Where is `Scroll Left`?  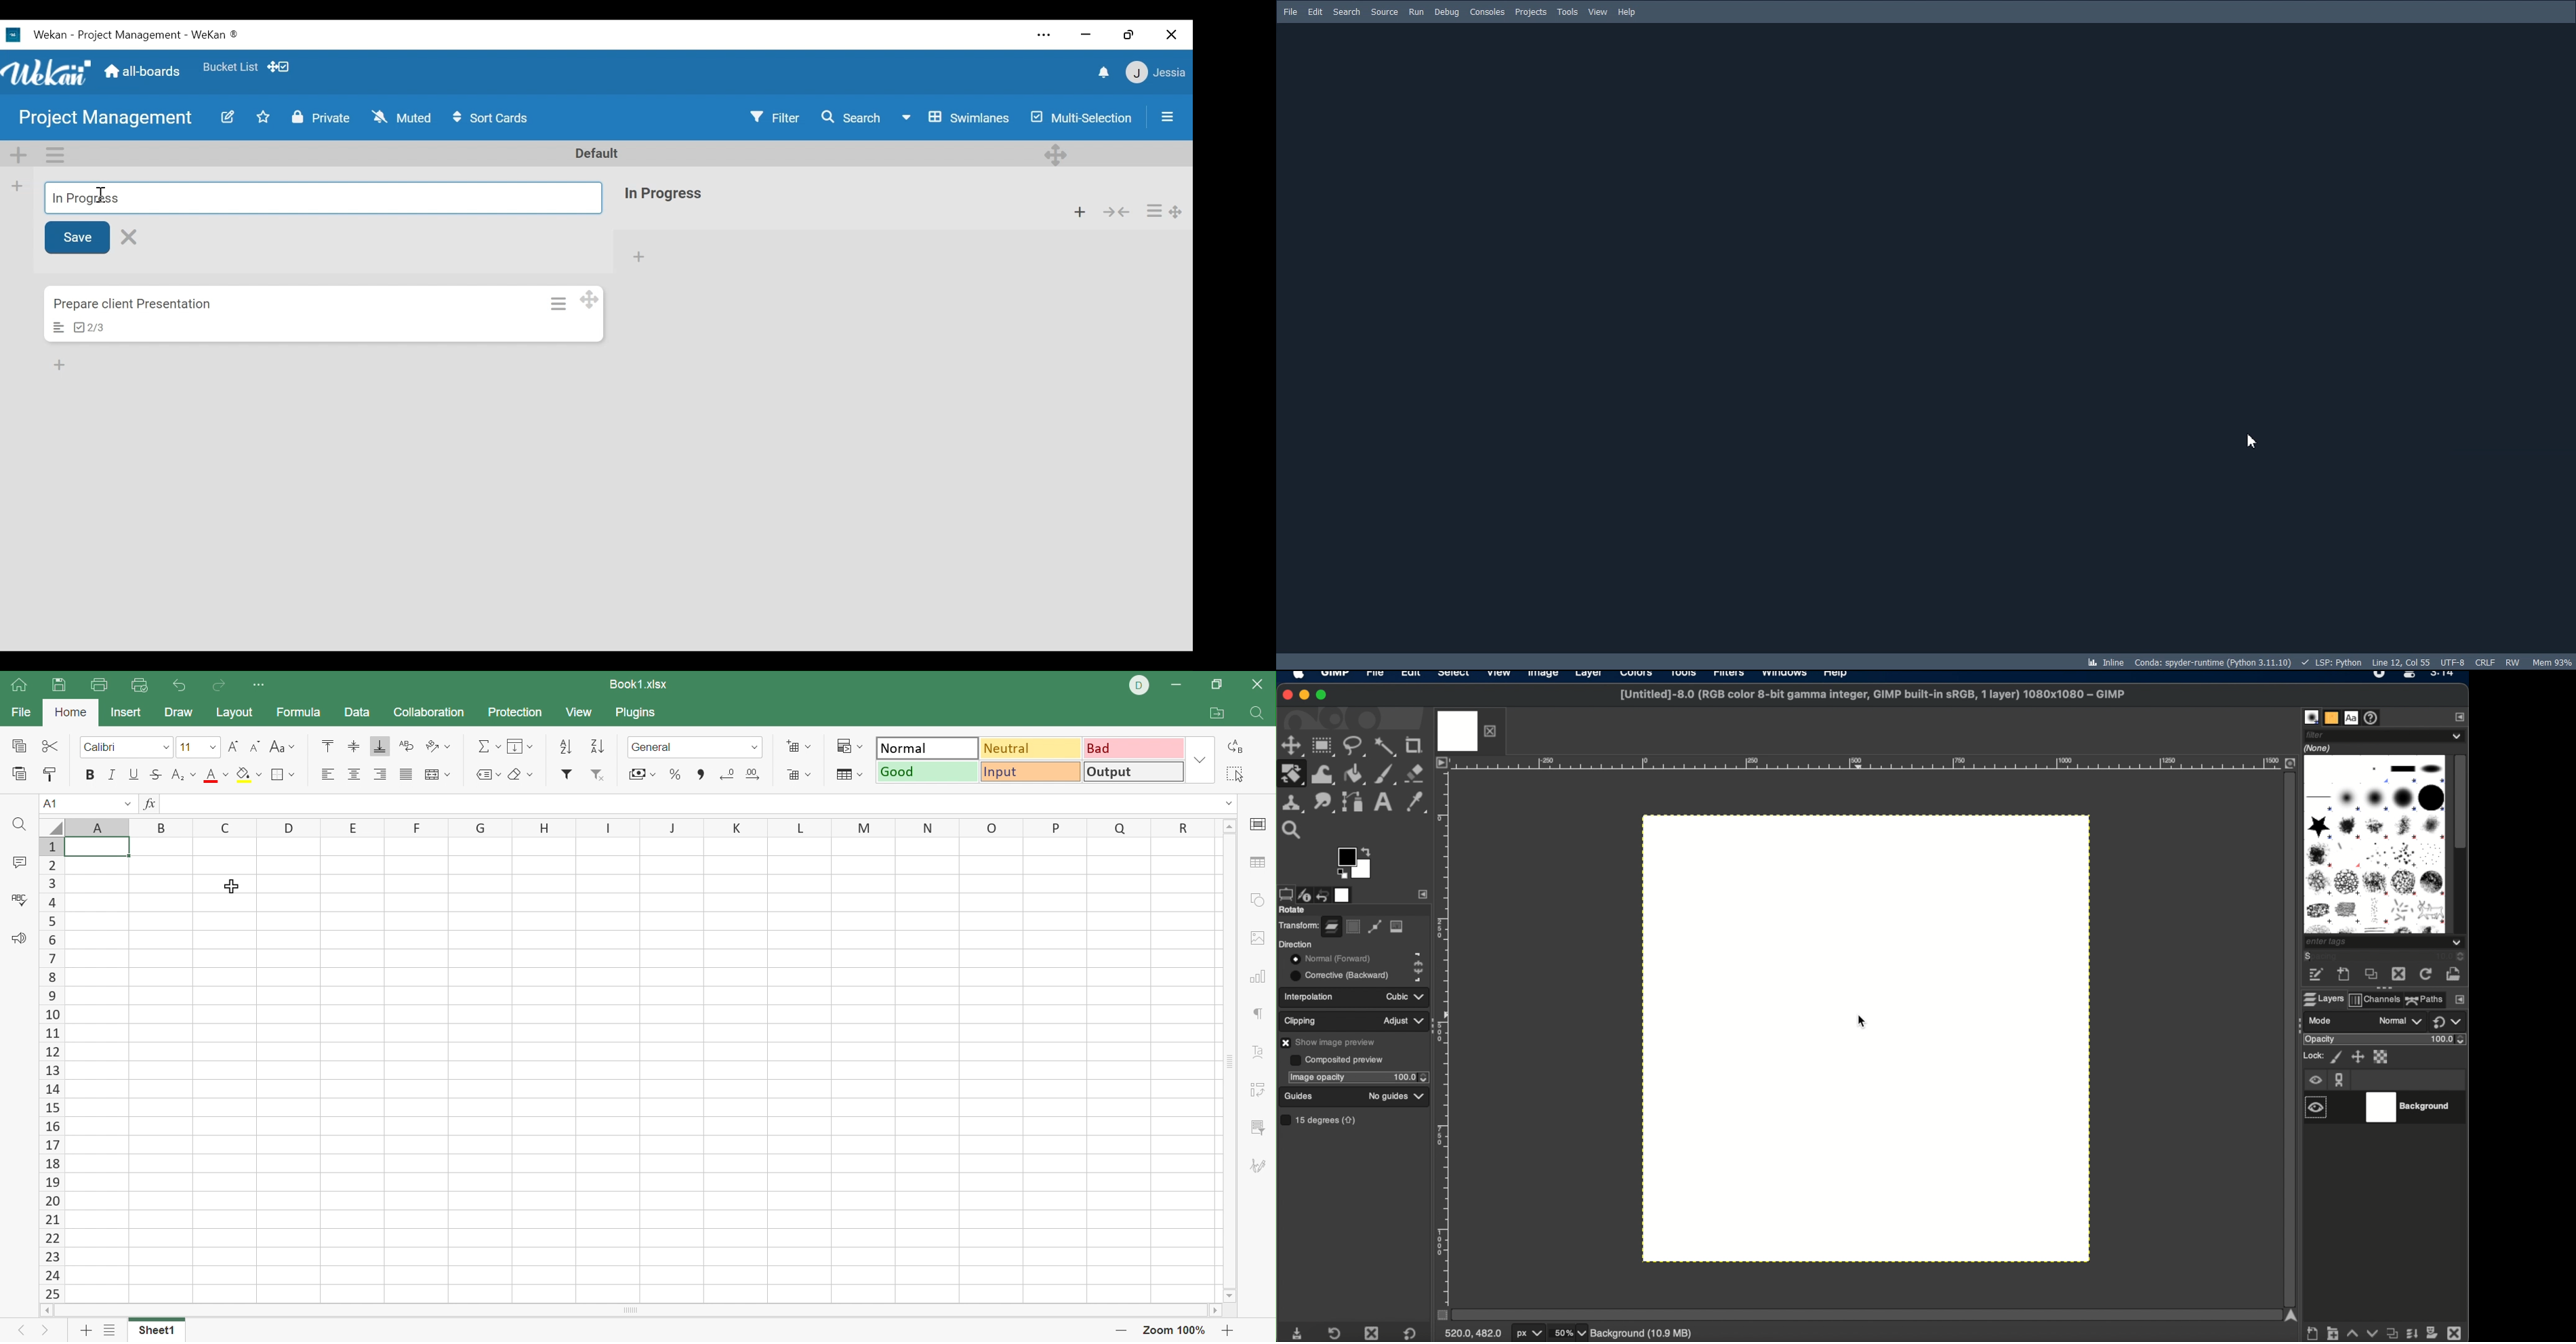 Scroll Left is located at coordinates (47, 1311).